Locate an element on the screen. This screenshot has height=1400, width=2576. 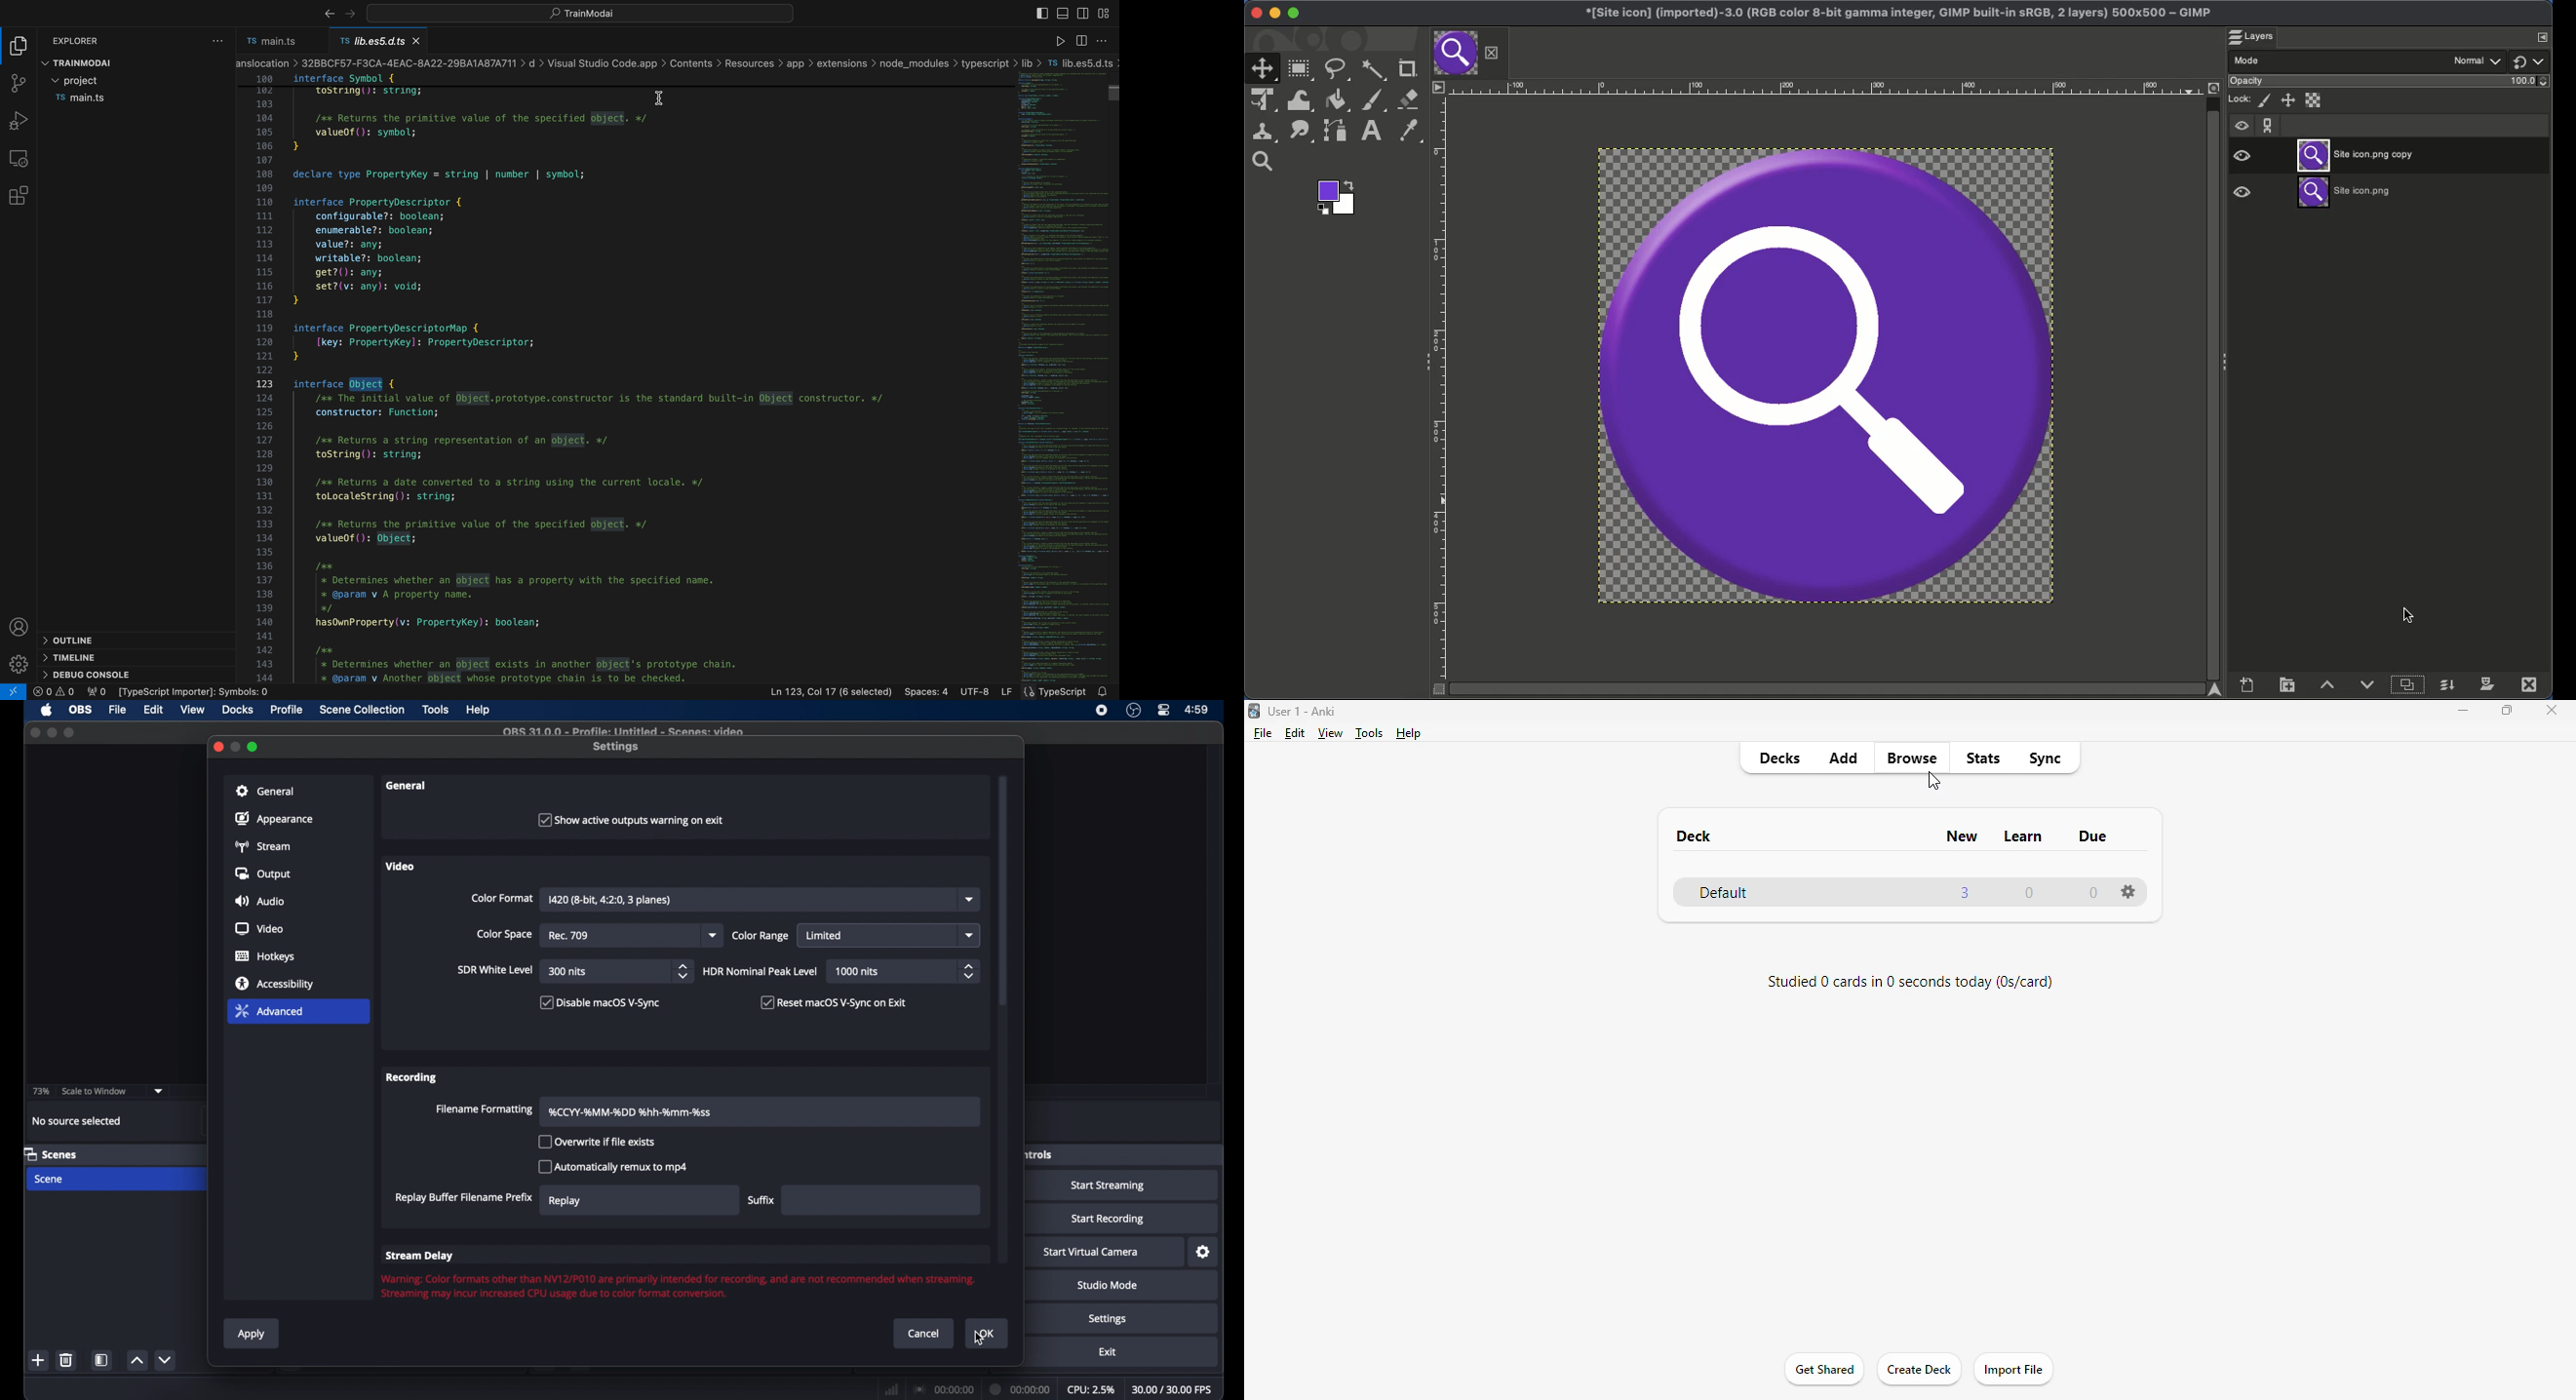
close is located at coordinates (218, 747).